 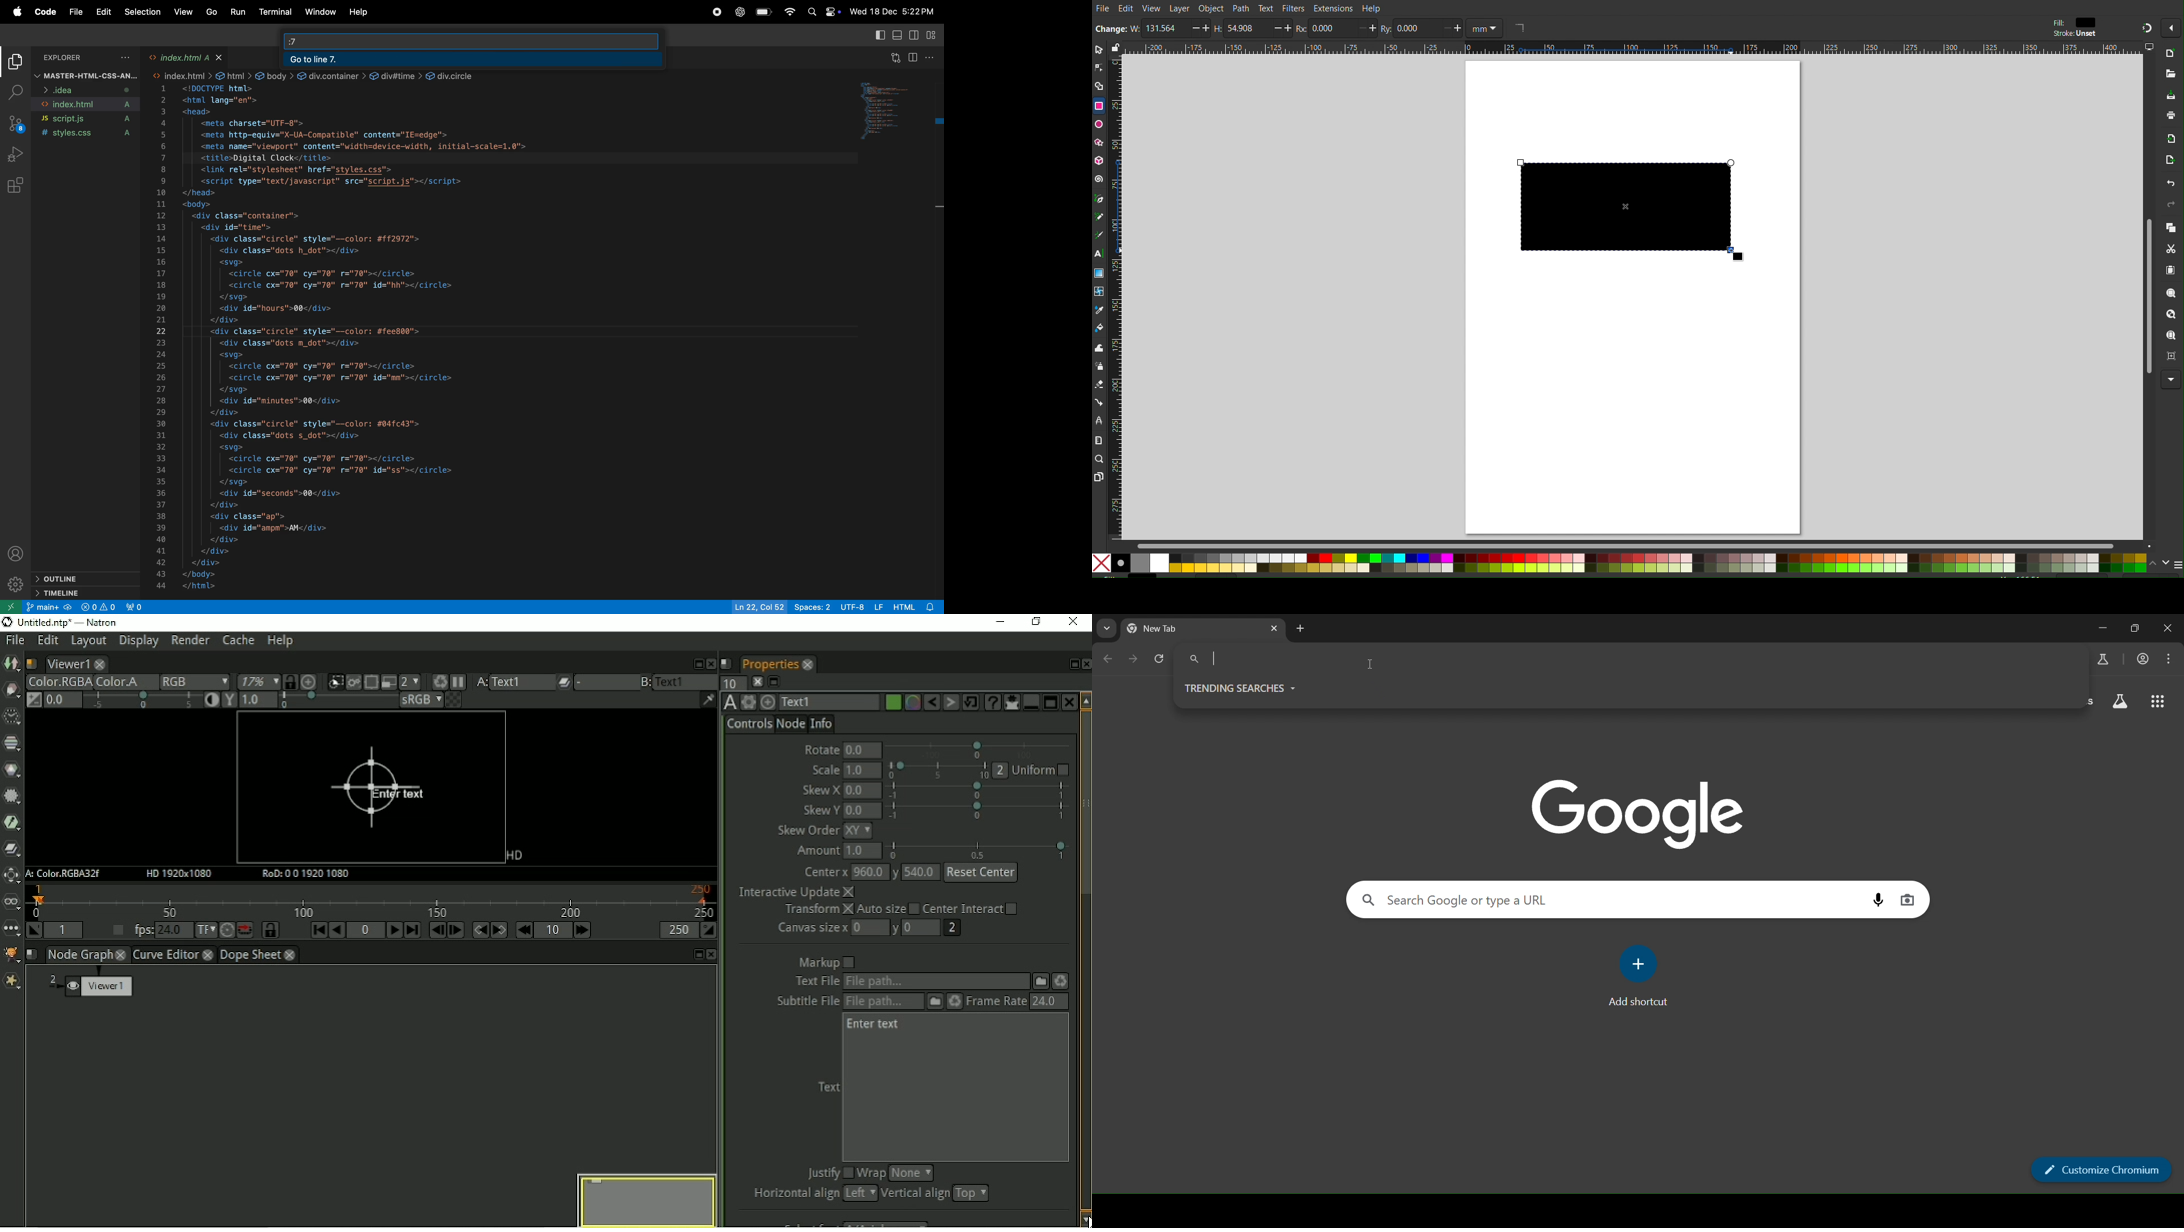 I want to click on time line, so click(x=92, y=592).